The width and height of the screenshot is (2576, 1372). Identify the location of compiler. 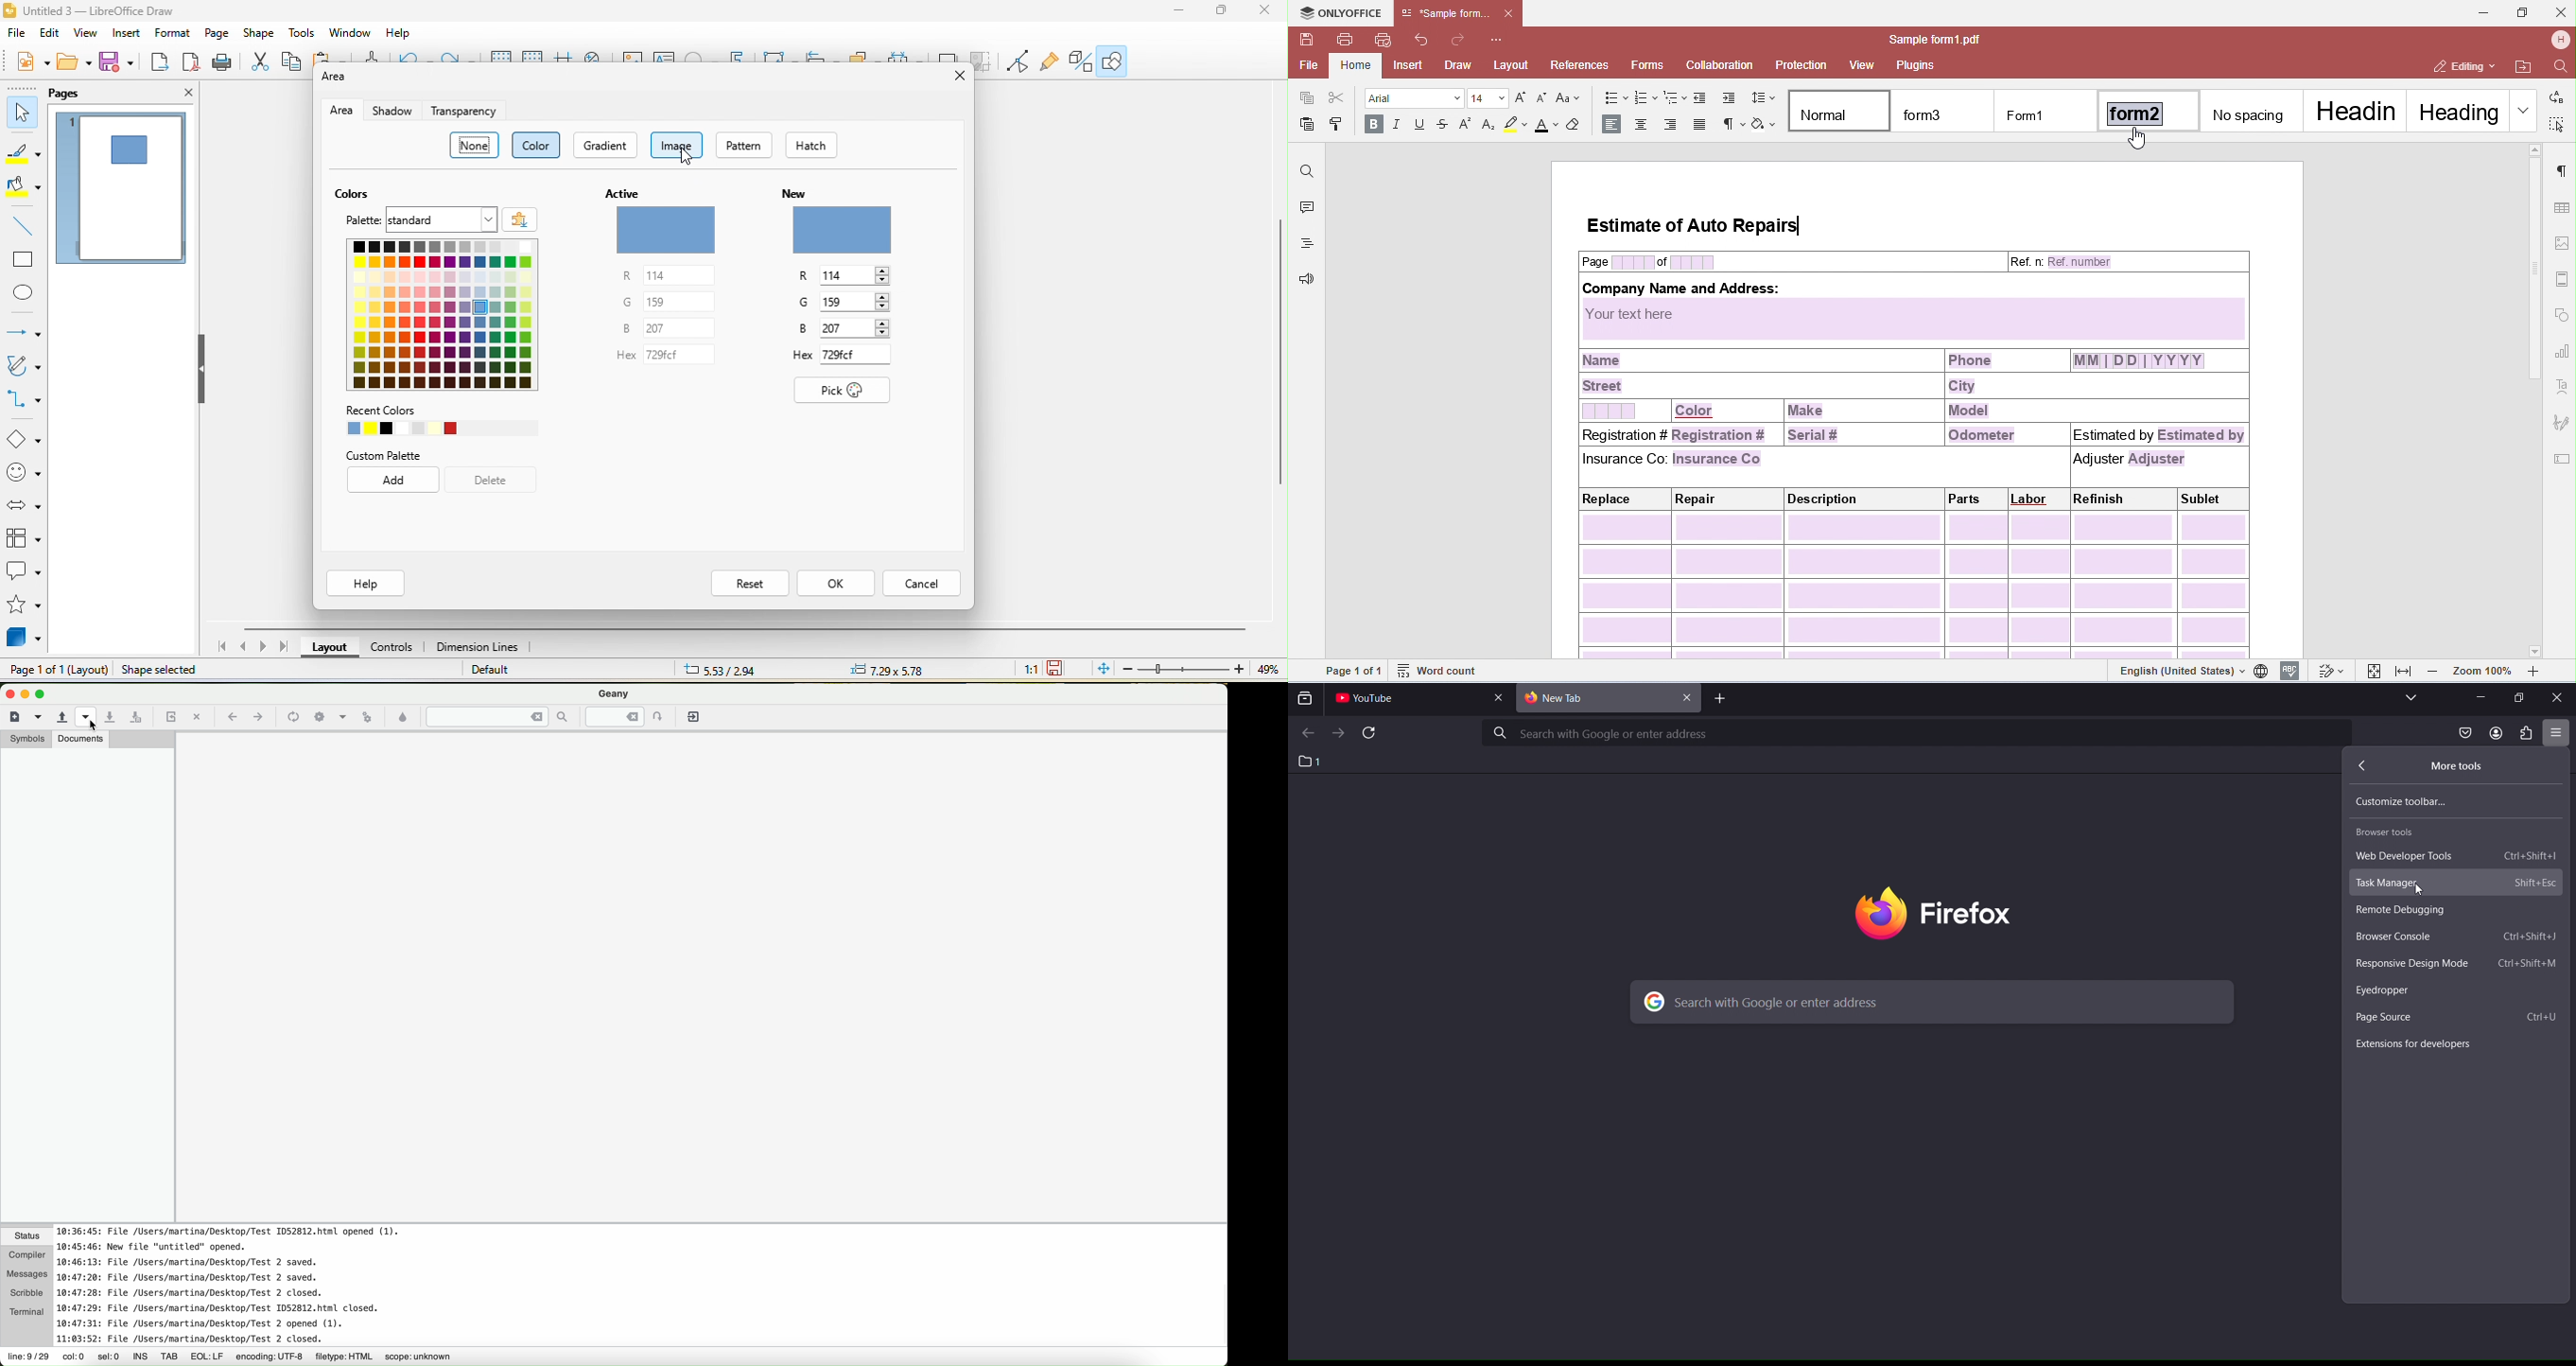
(24, 1257).